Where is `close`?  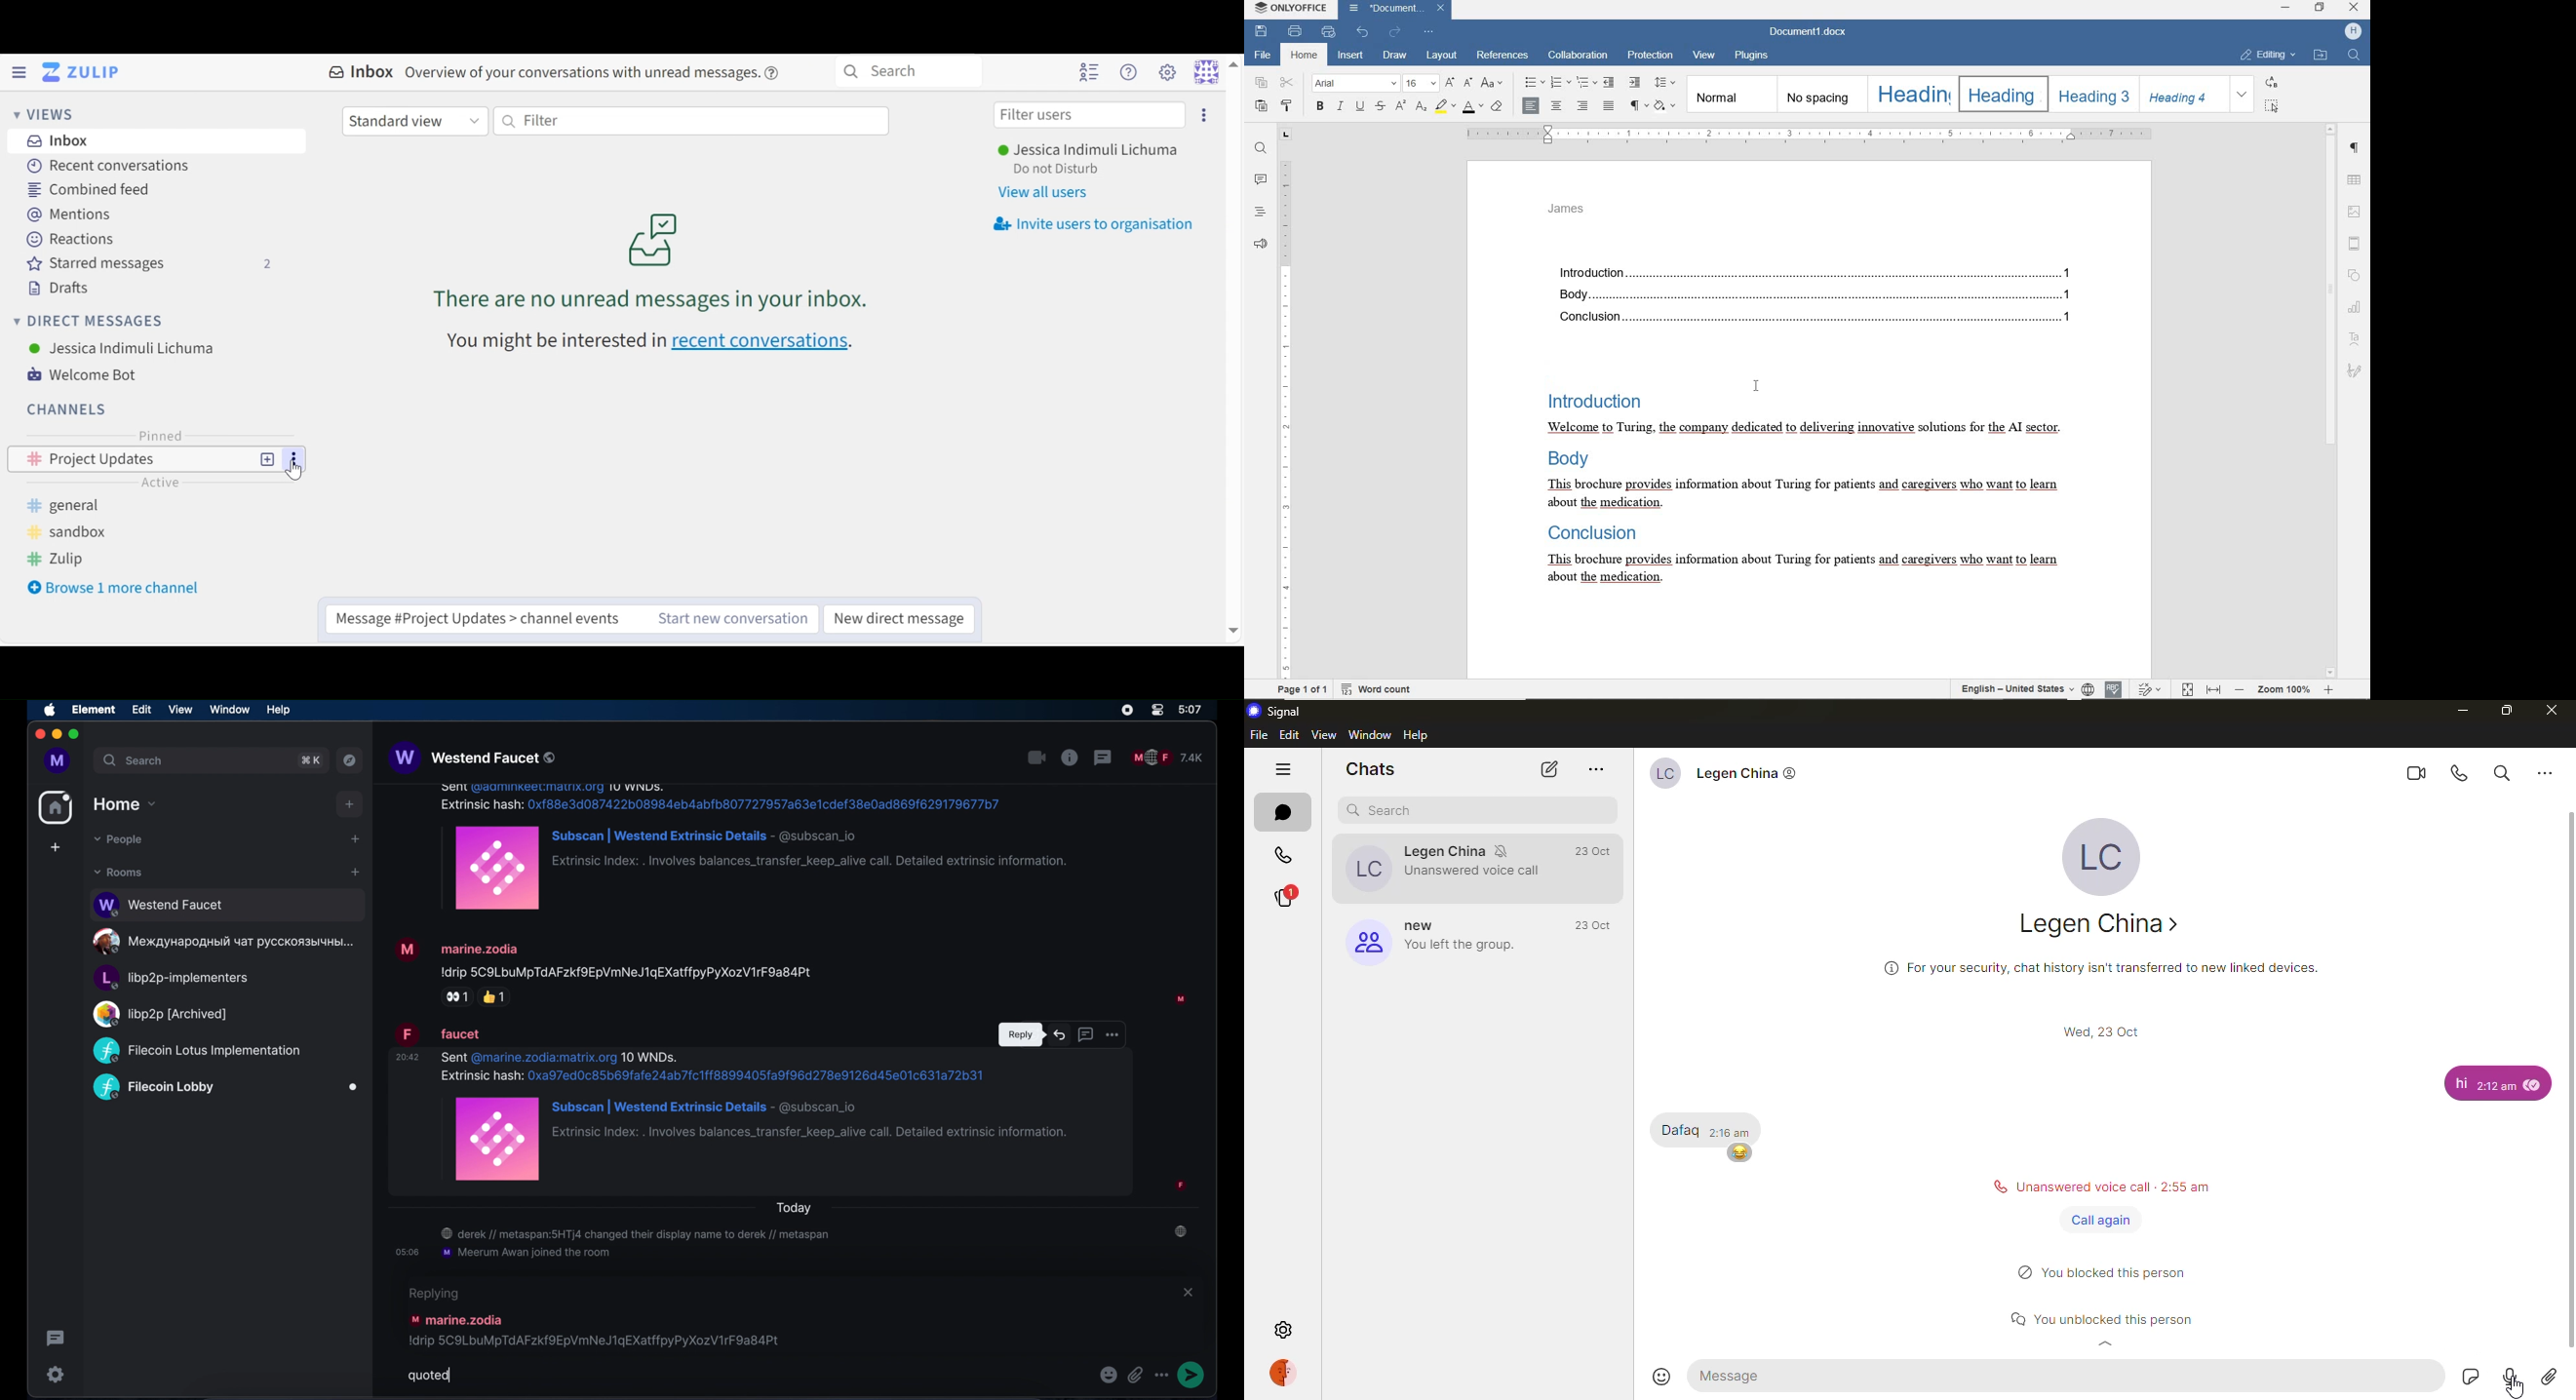 close is located at coordinates (1190, 1293).